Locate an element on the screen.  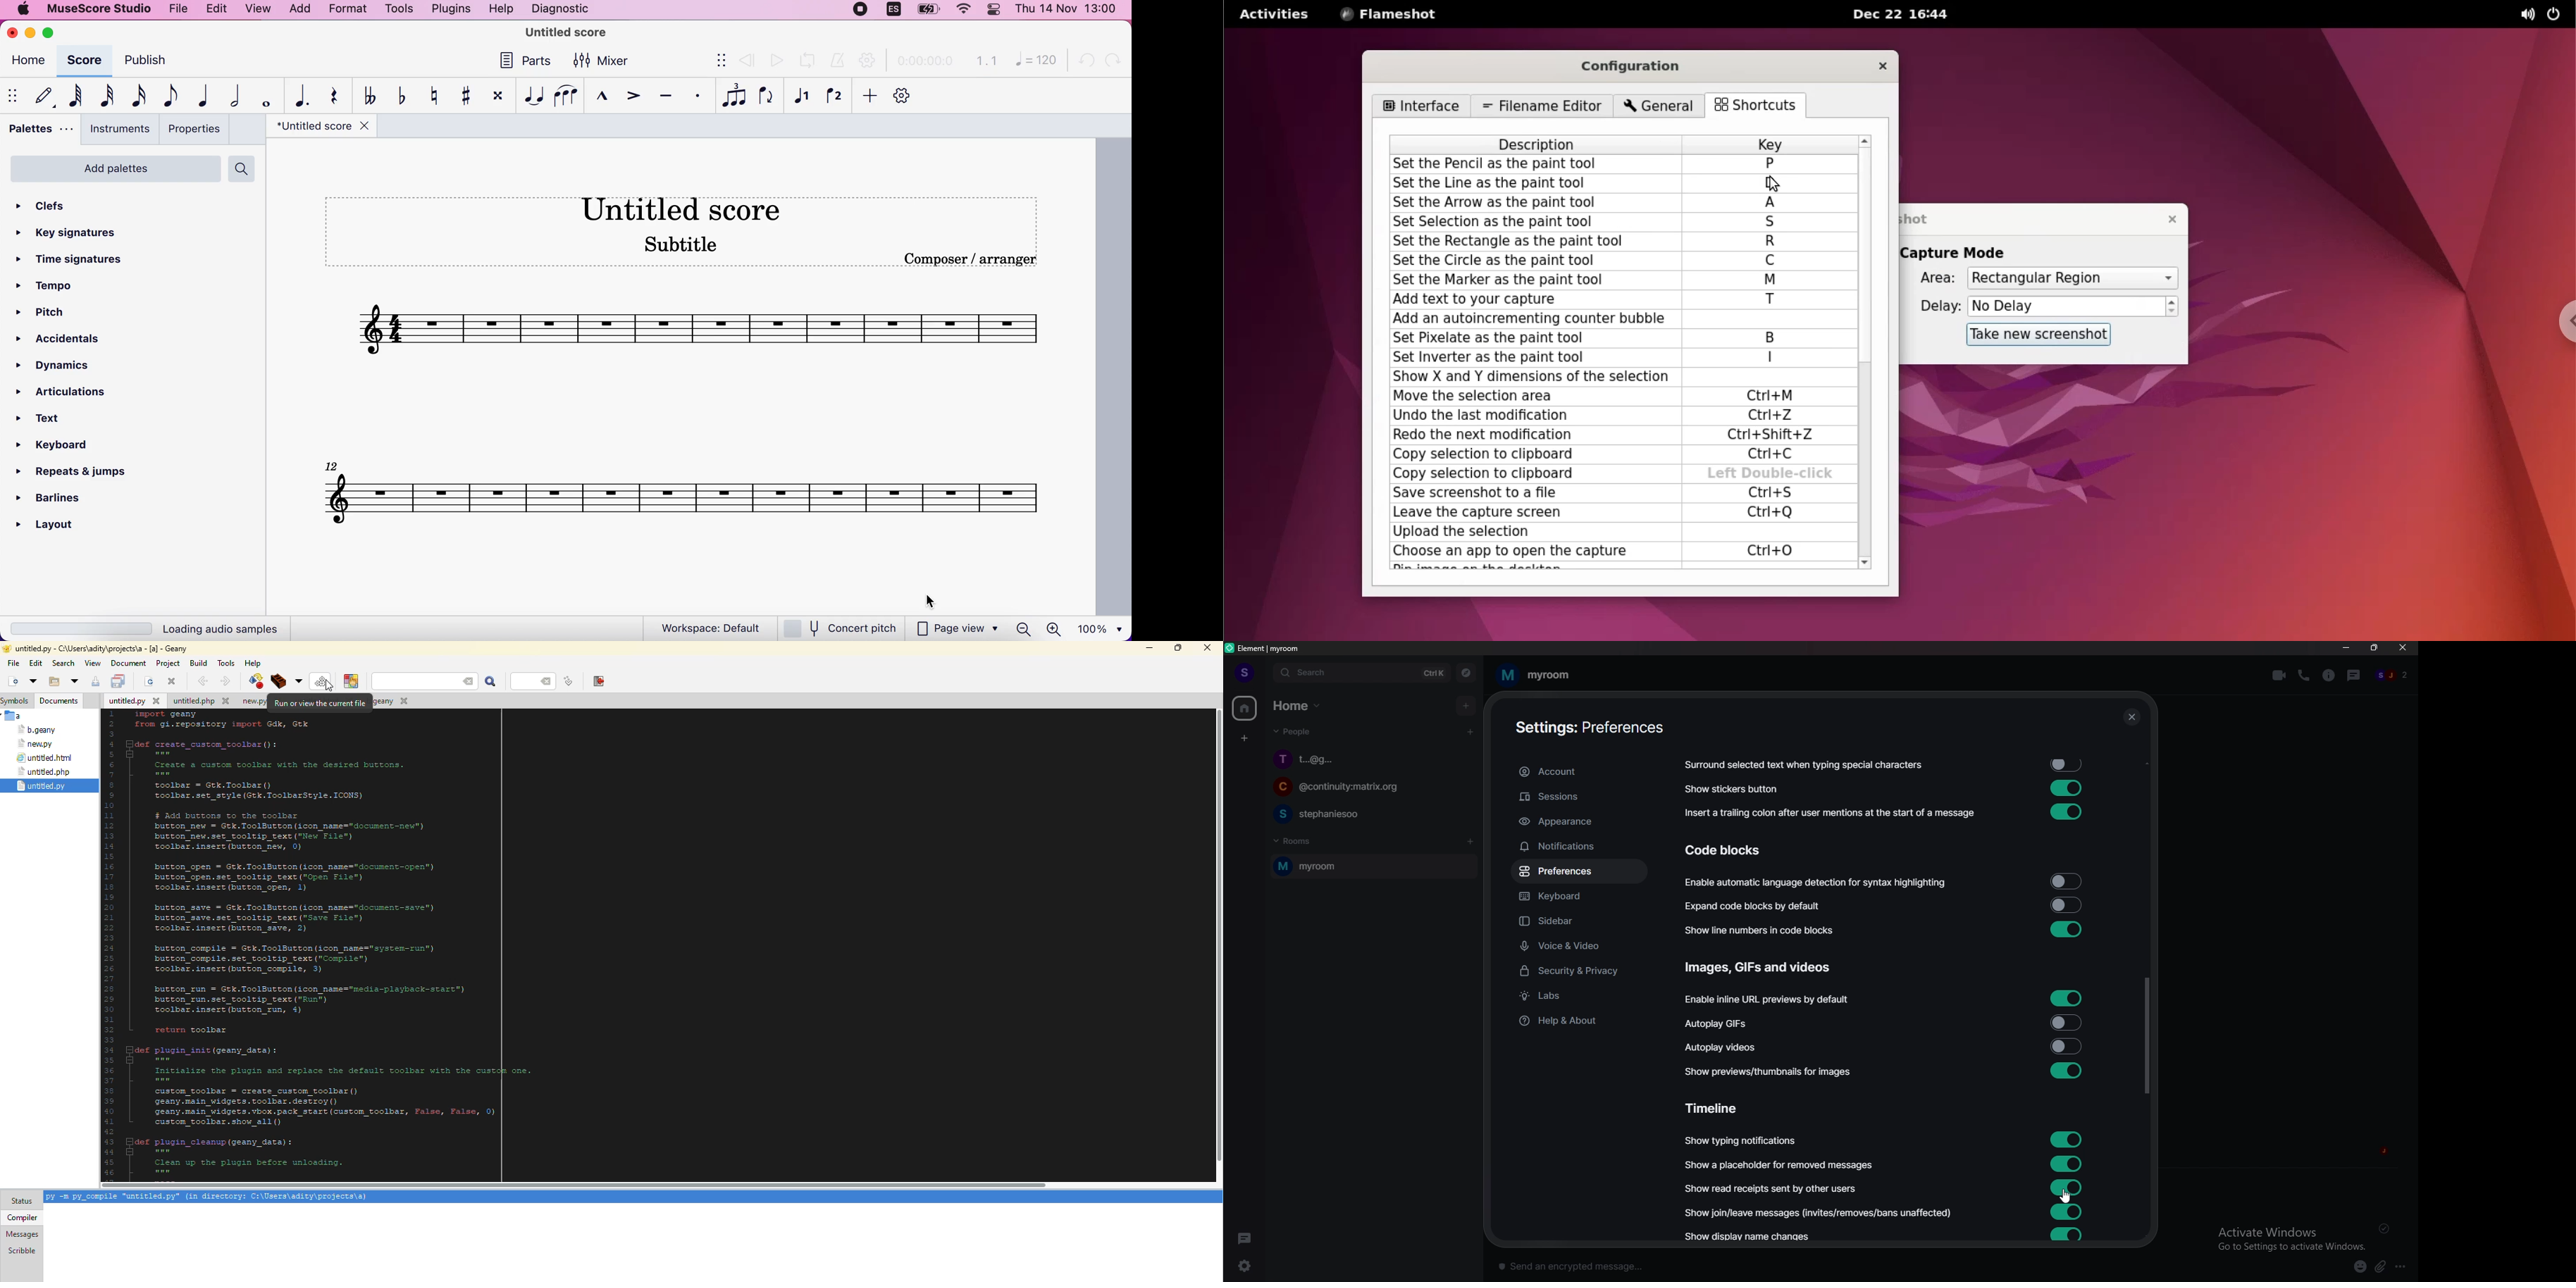
toggle is located at coordinates (2067, 1046).